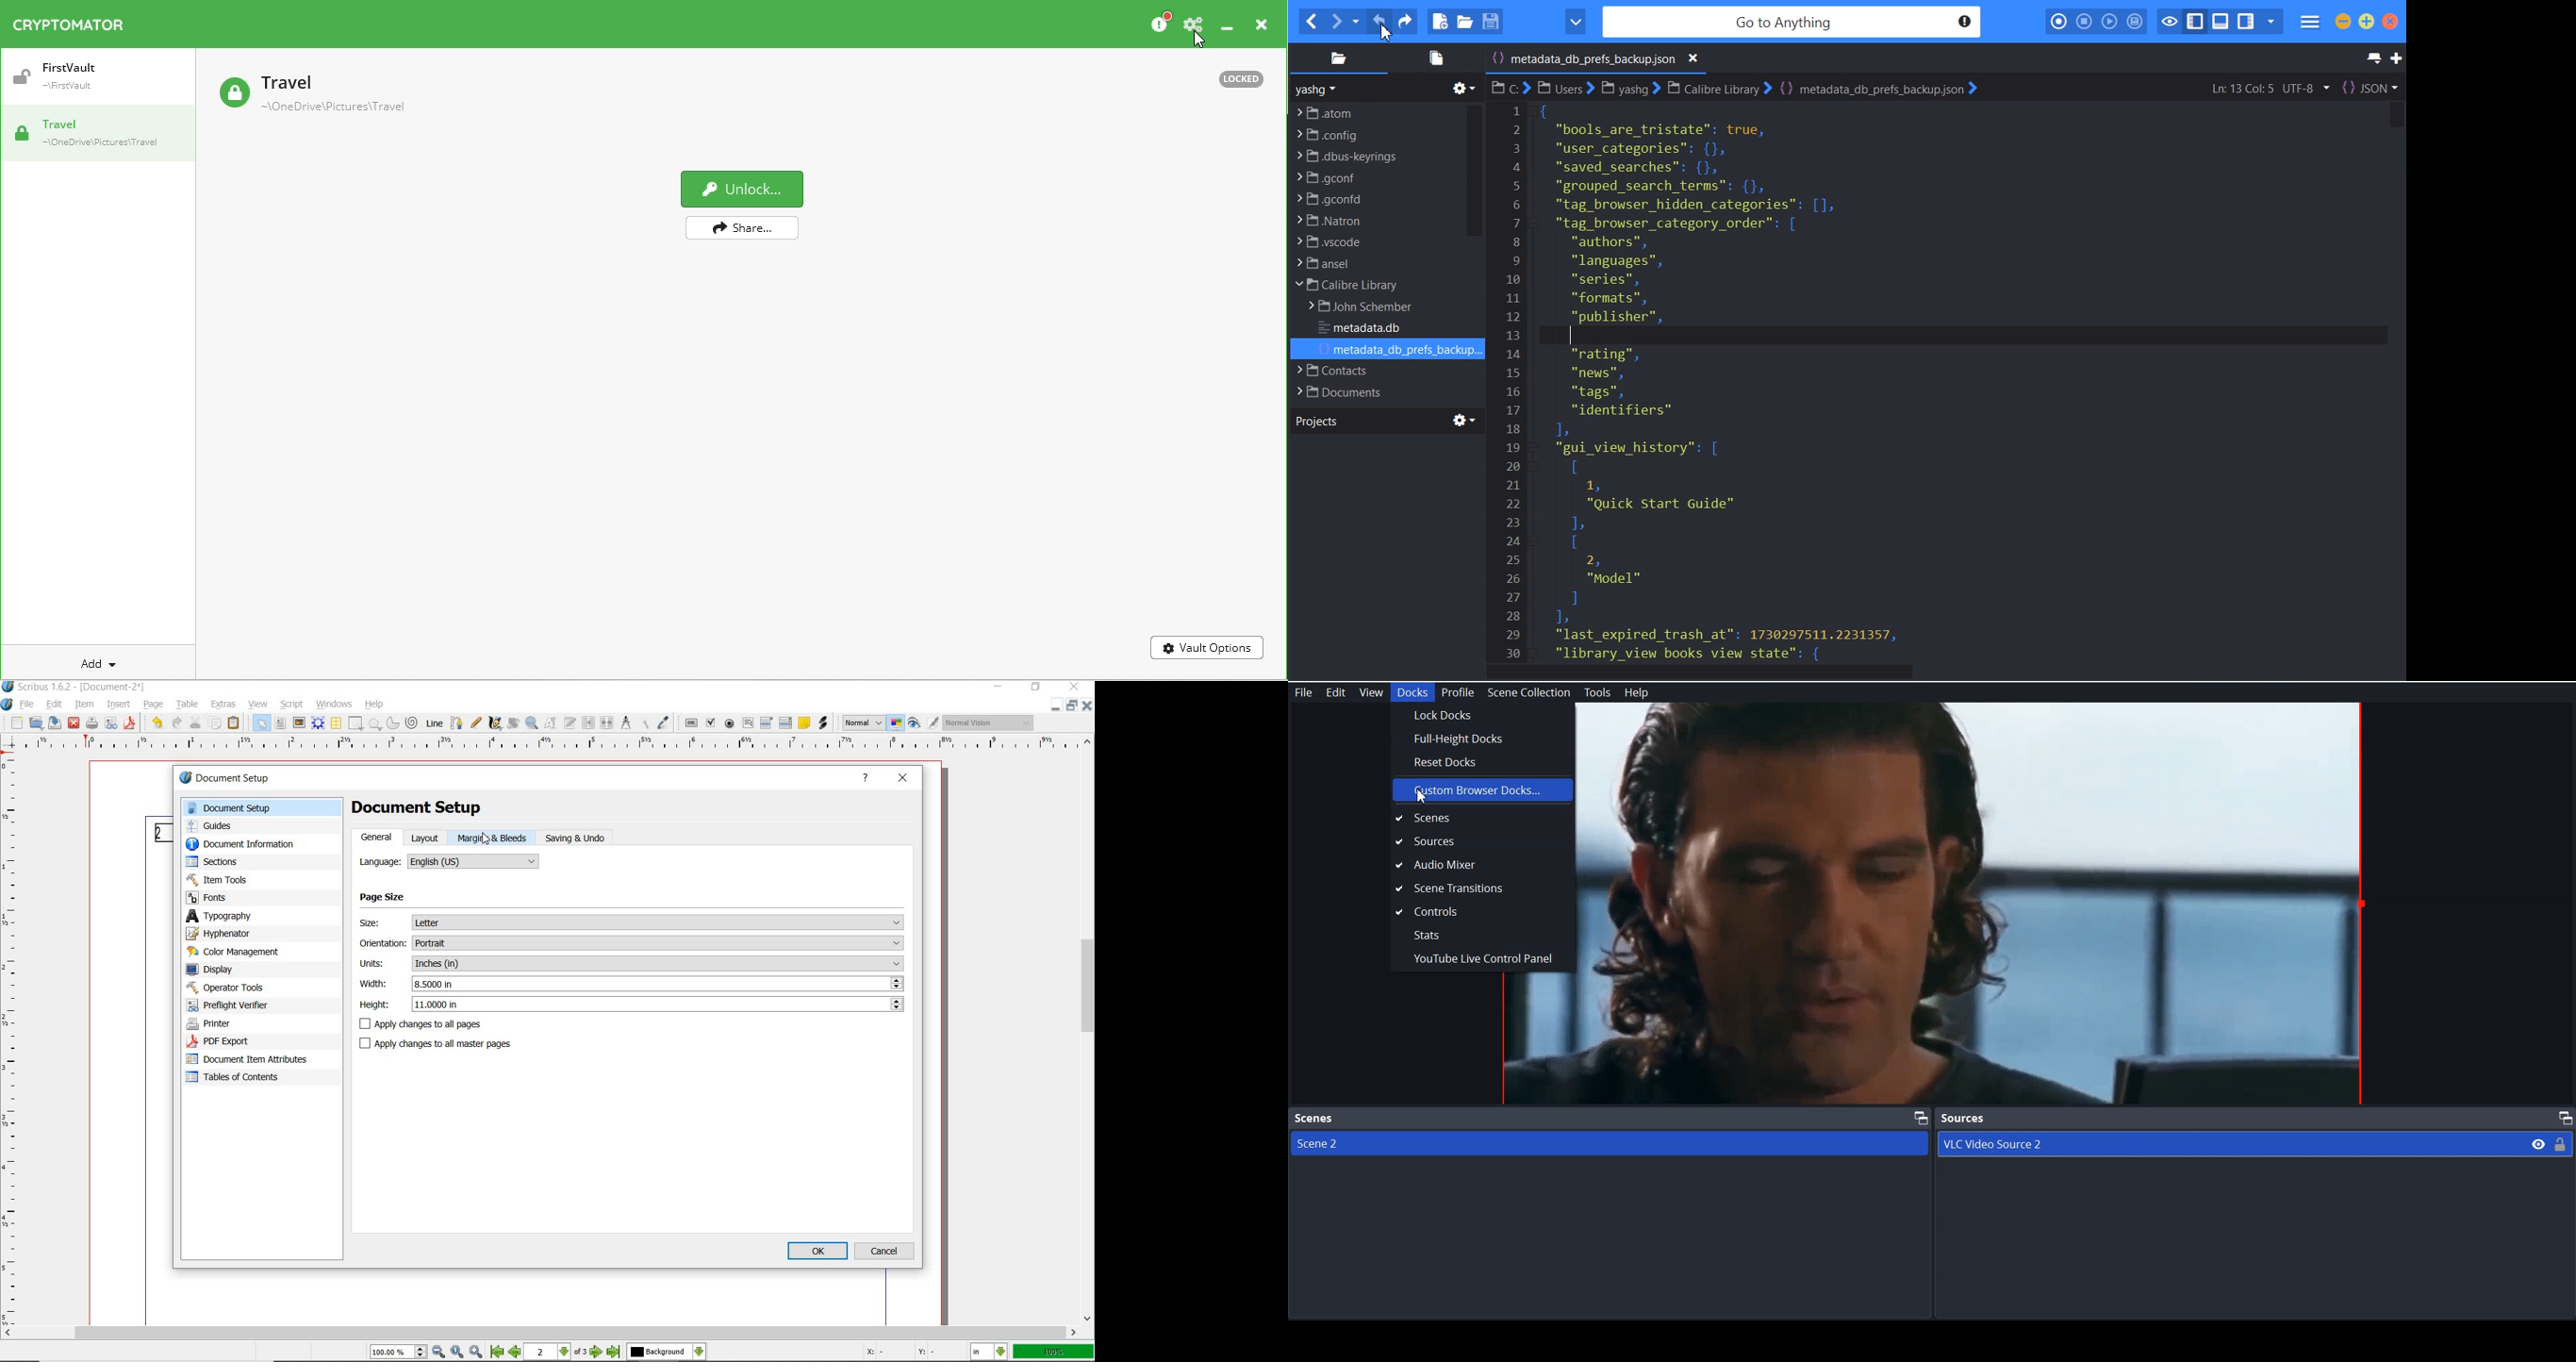 The height and width of the screenshot is (1372, 2576). Describe the element at coordinates (1964, 1118) in the screenshot. I see `Source` at that location.